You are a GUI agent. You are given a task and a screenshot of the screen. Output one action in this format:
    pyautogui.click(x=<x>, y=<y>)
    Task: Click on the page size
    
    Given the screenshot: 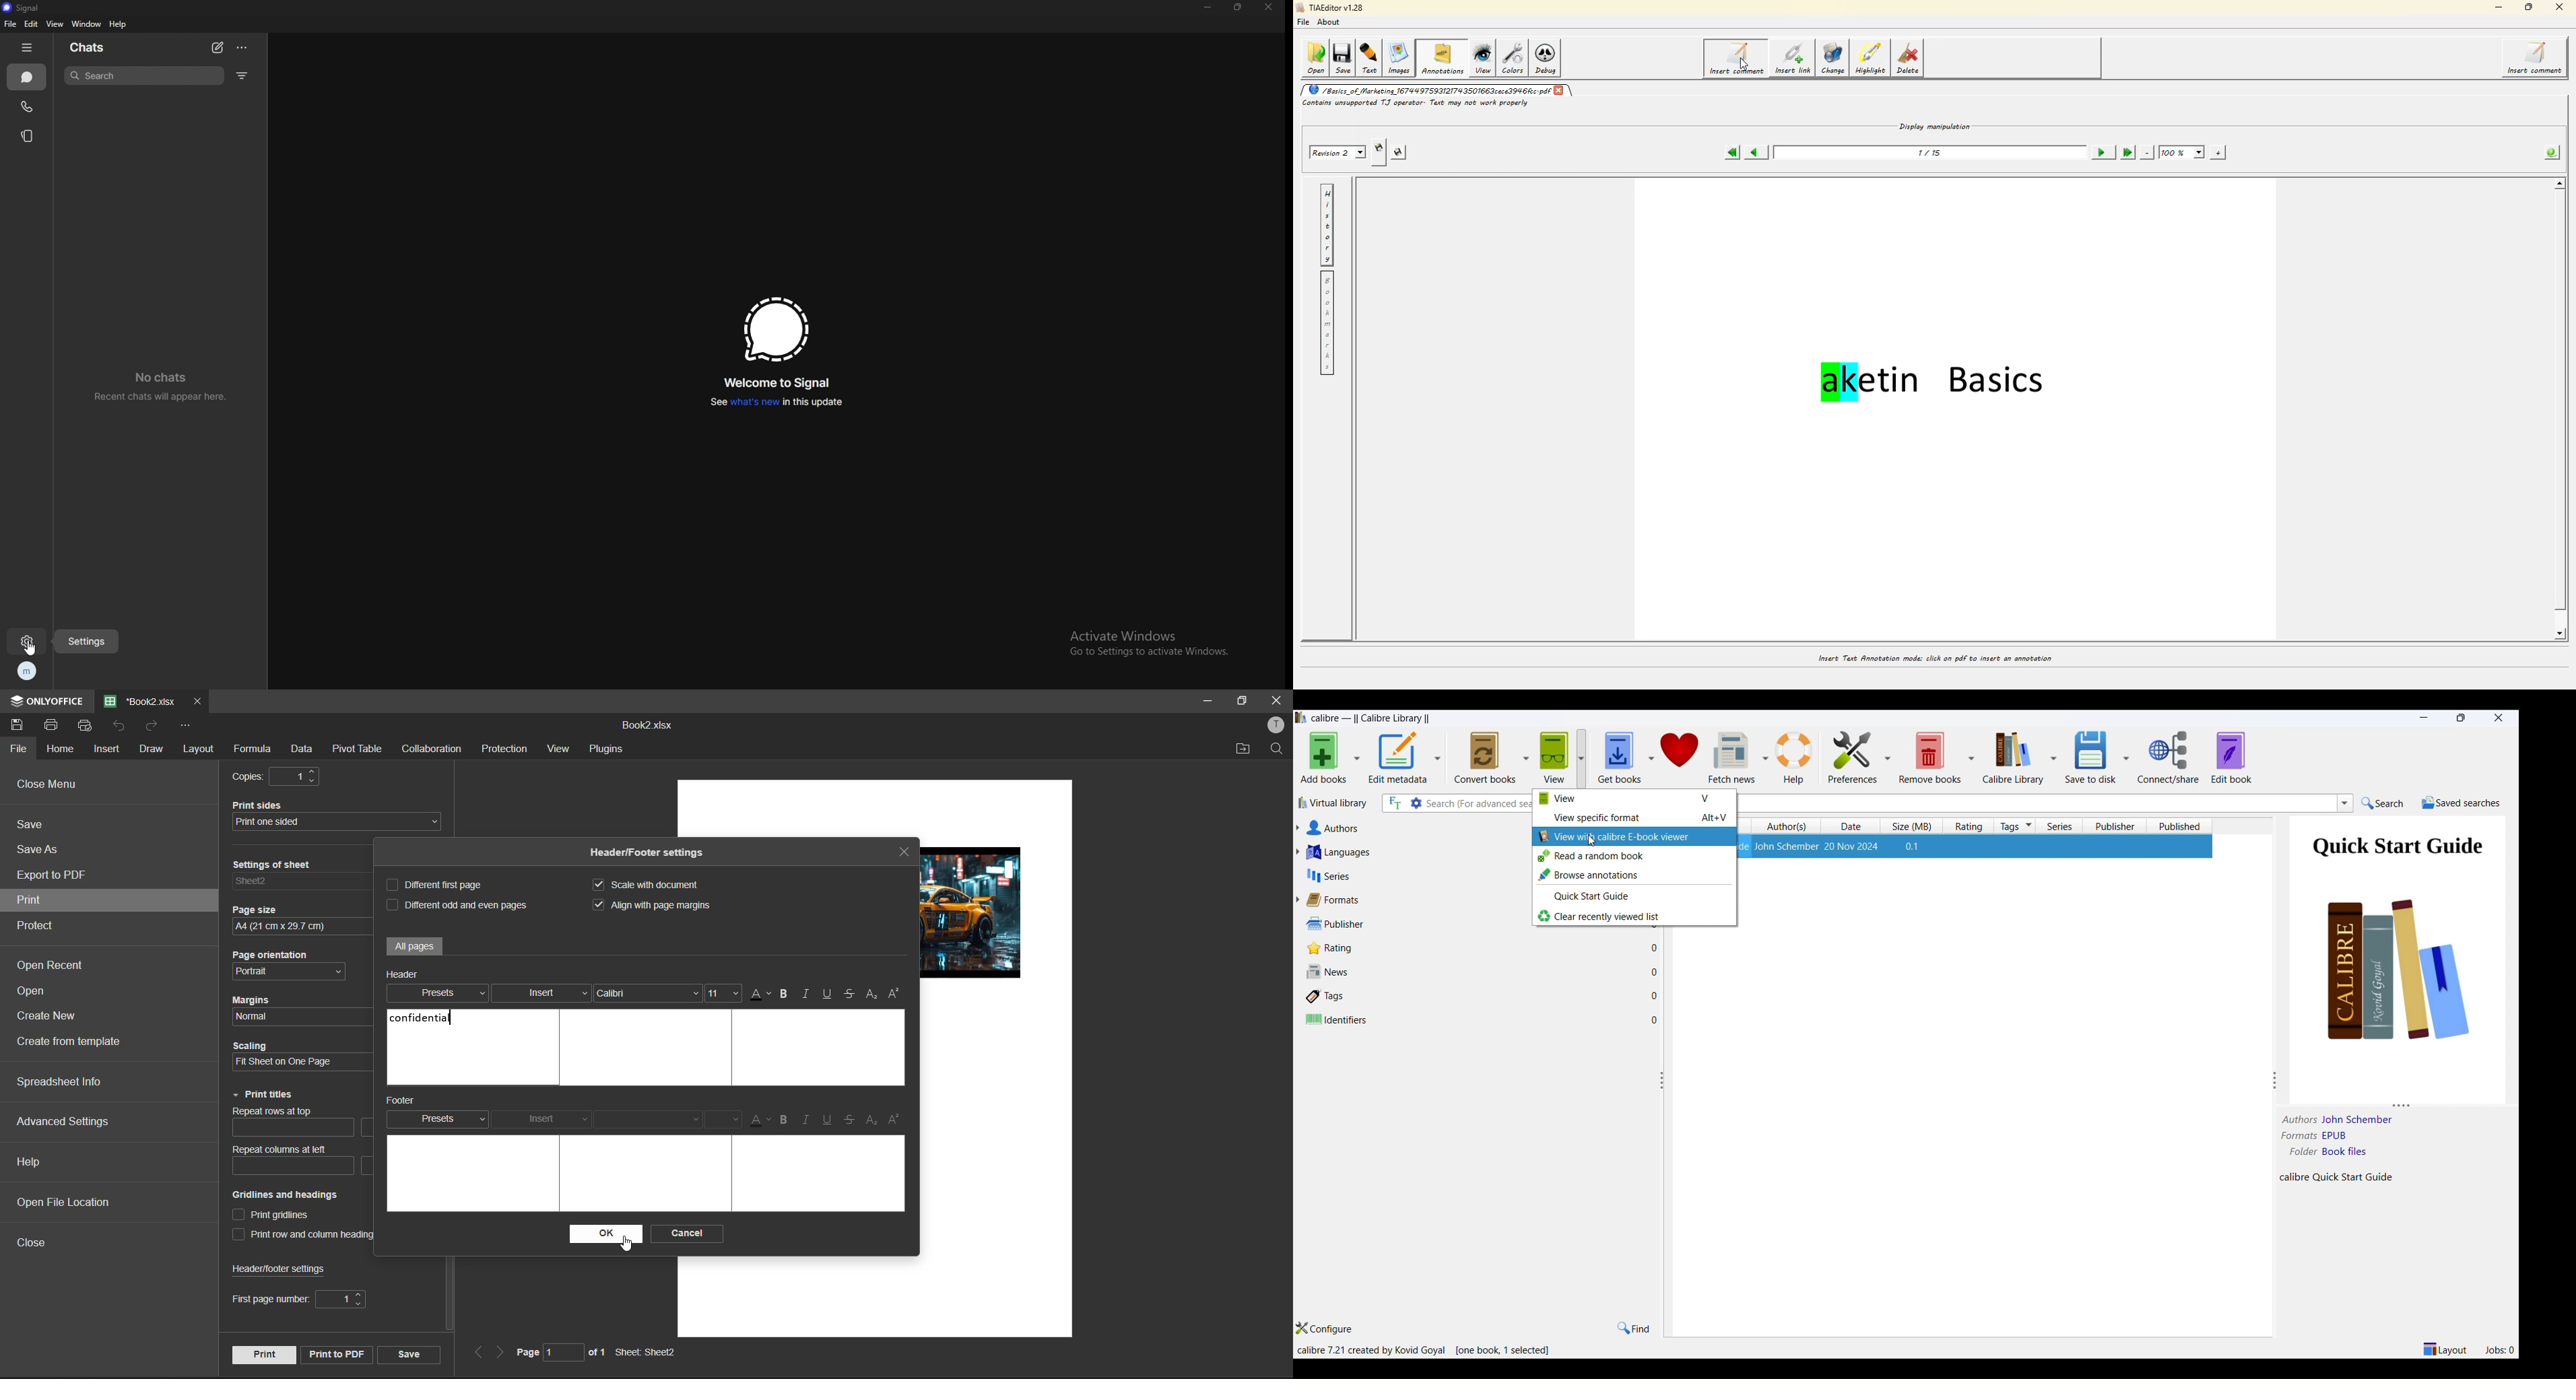 What is the action you would take?
    pyautogui.click(x=296, y=917)
    